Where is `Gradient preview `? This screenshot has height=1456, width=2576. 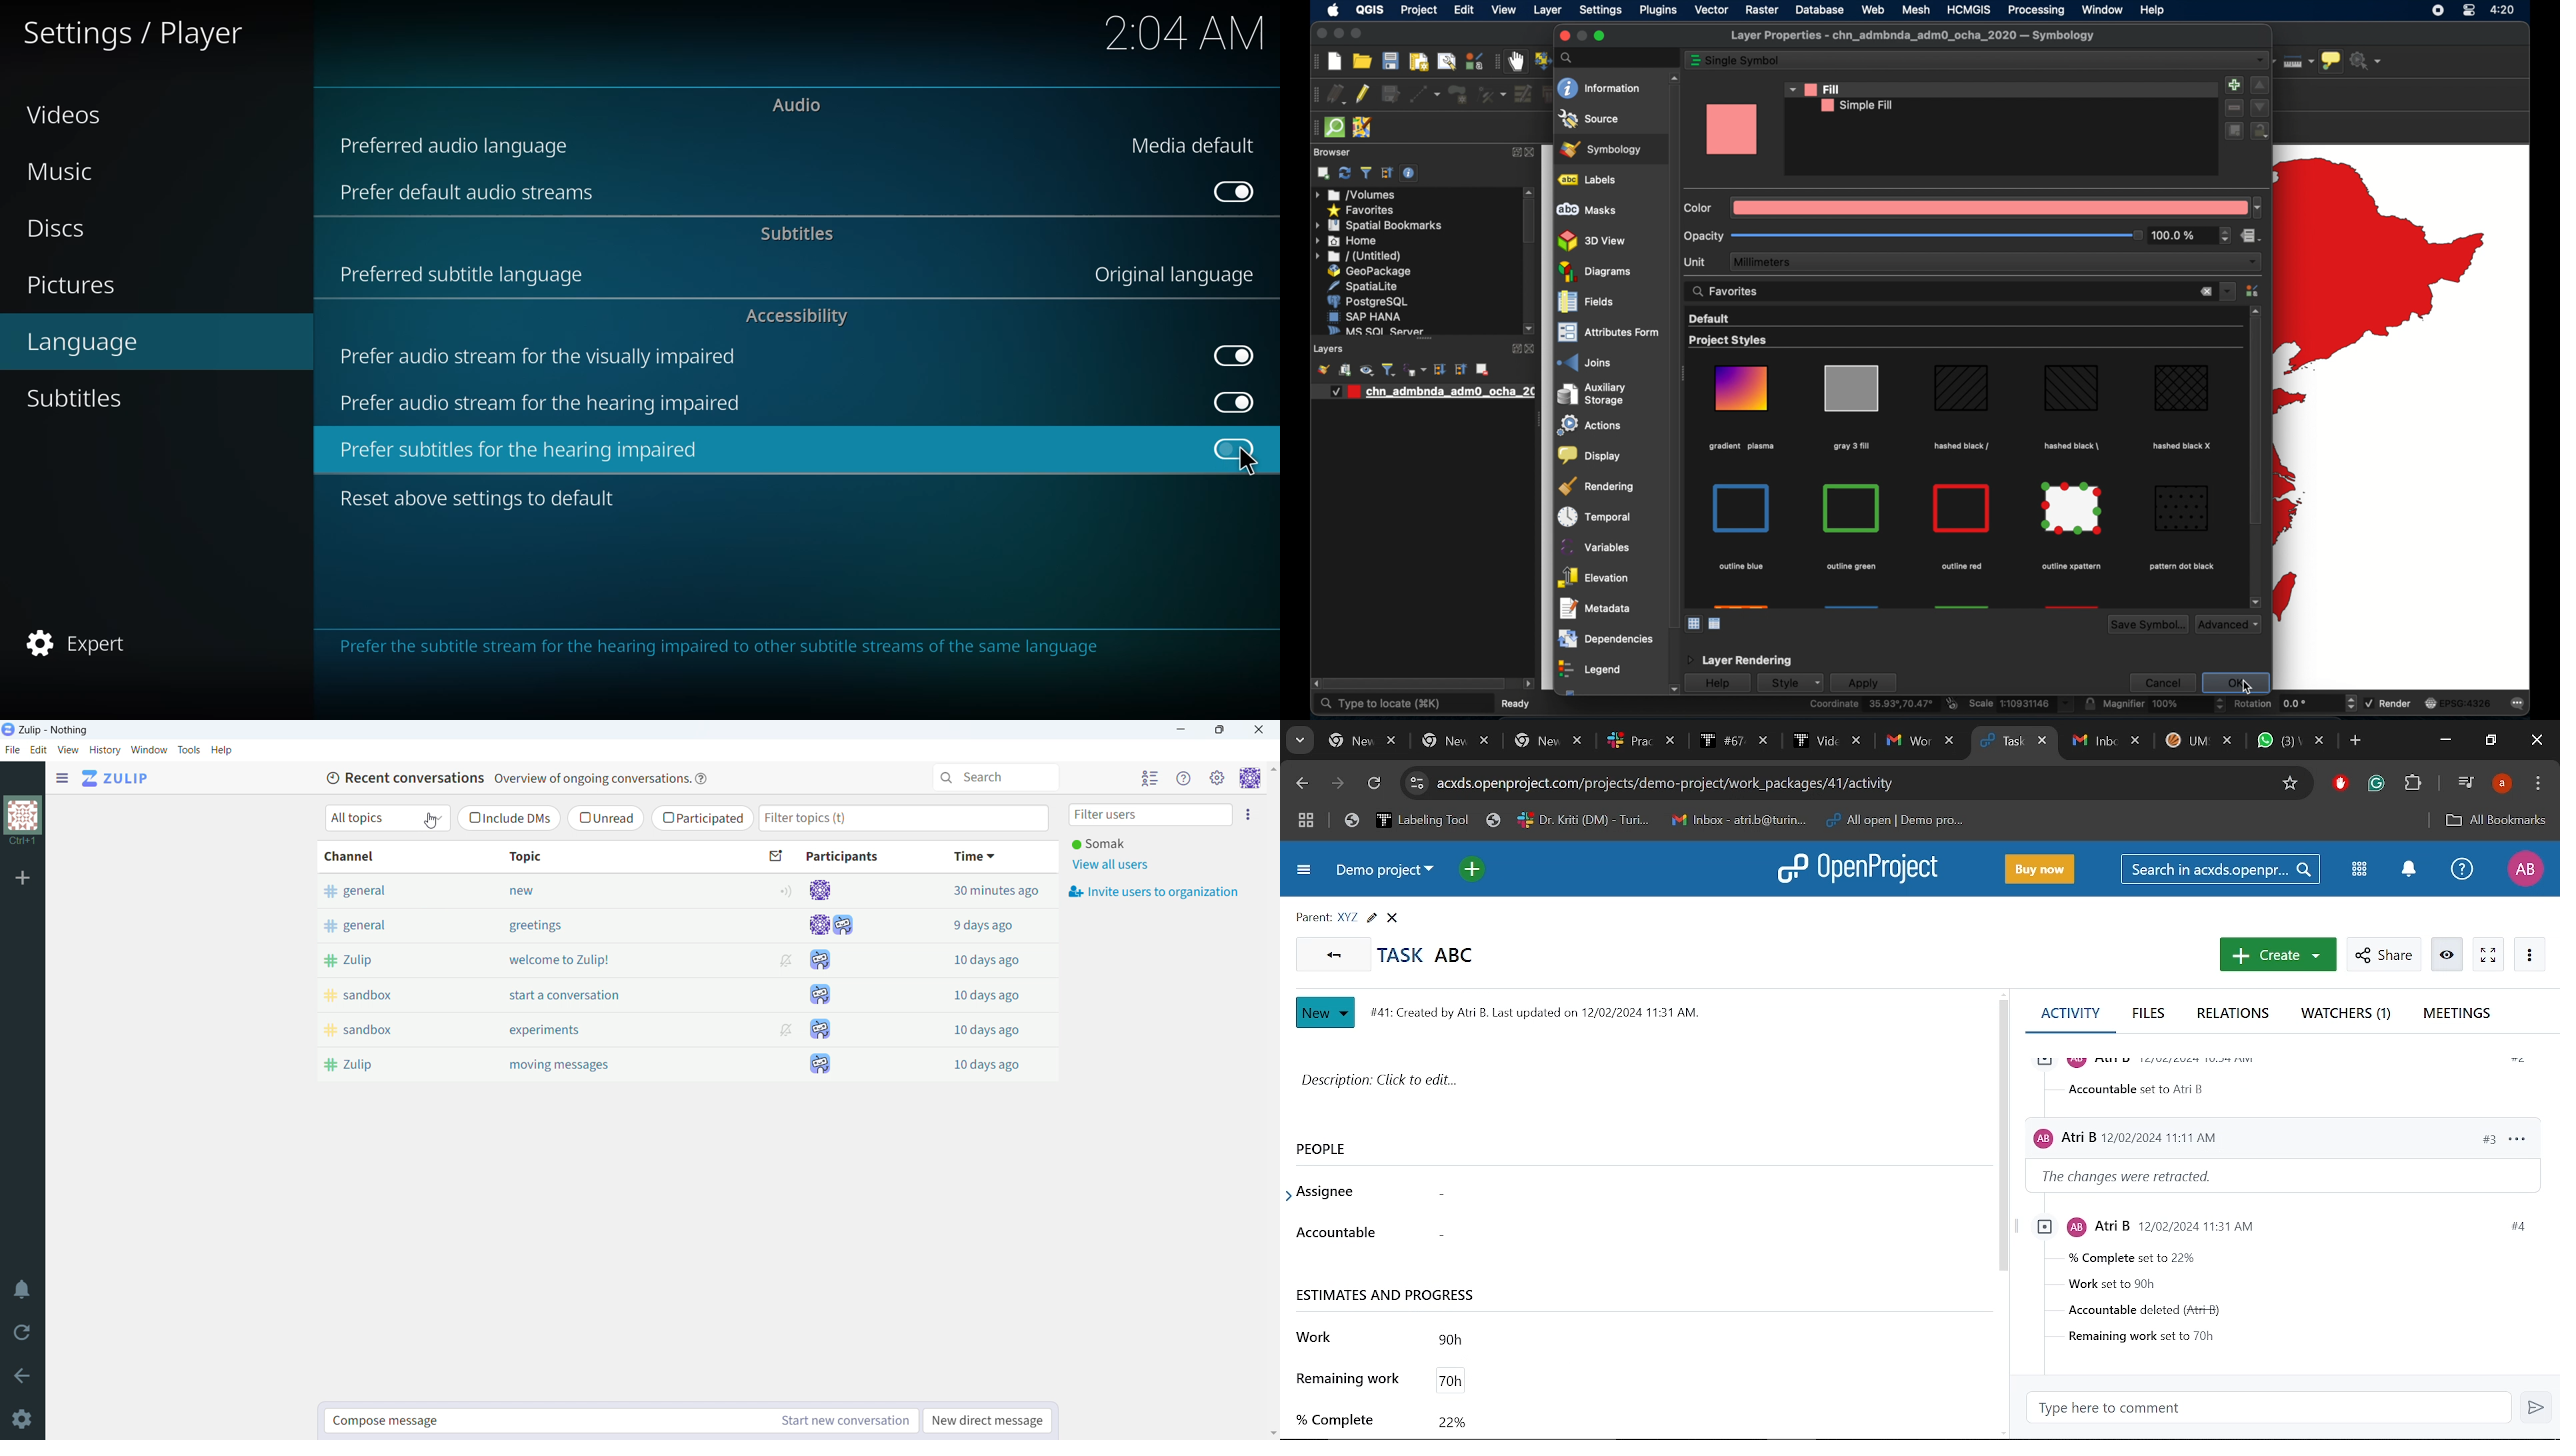
Gradient preview  is located at coordinates (2073, 509).